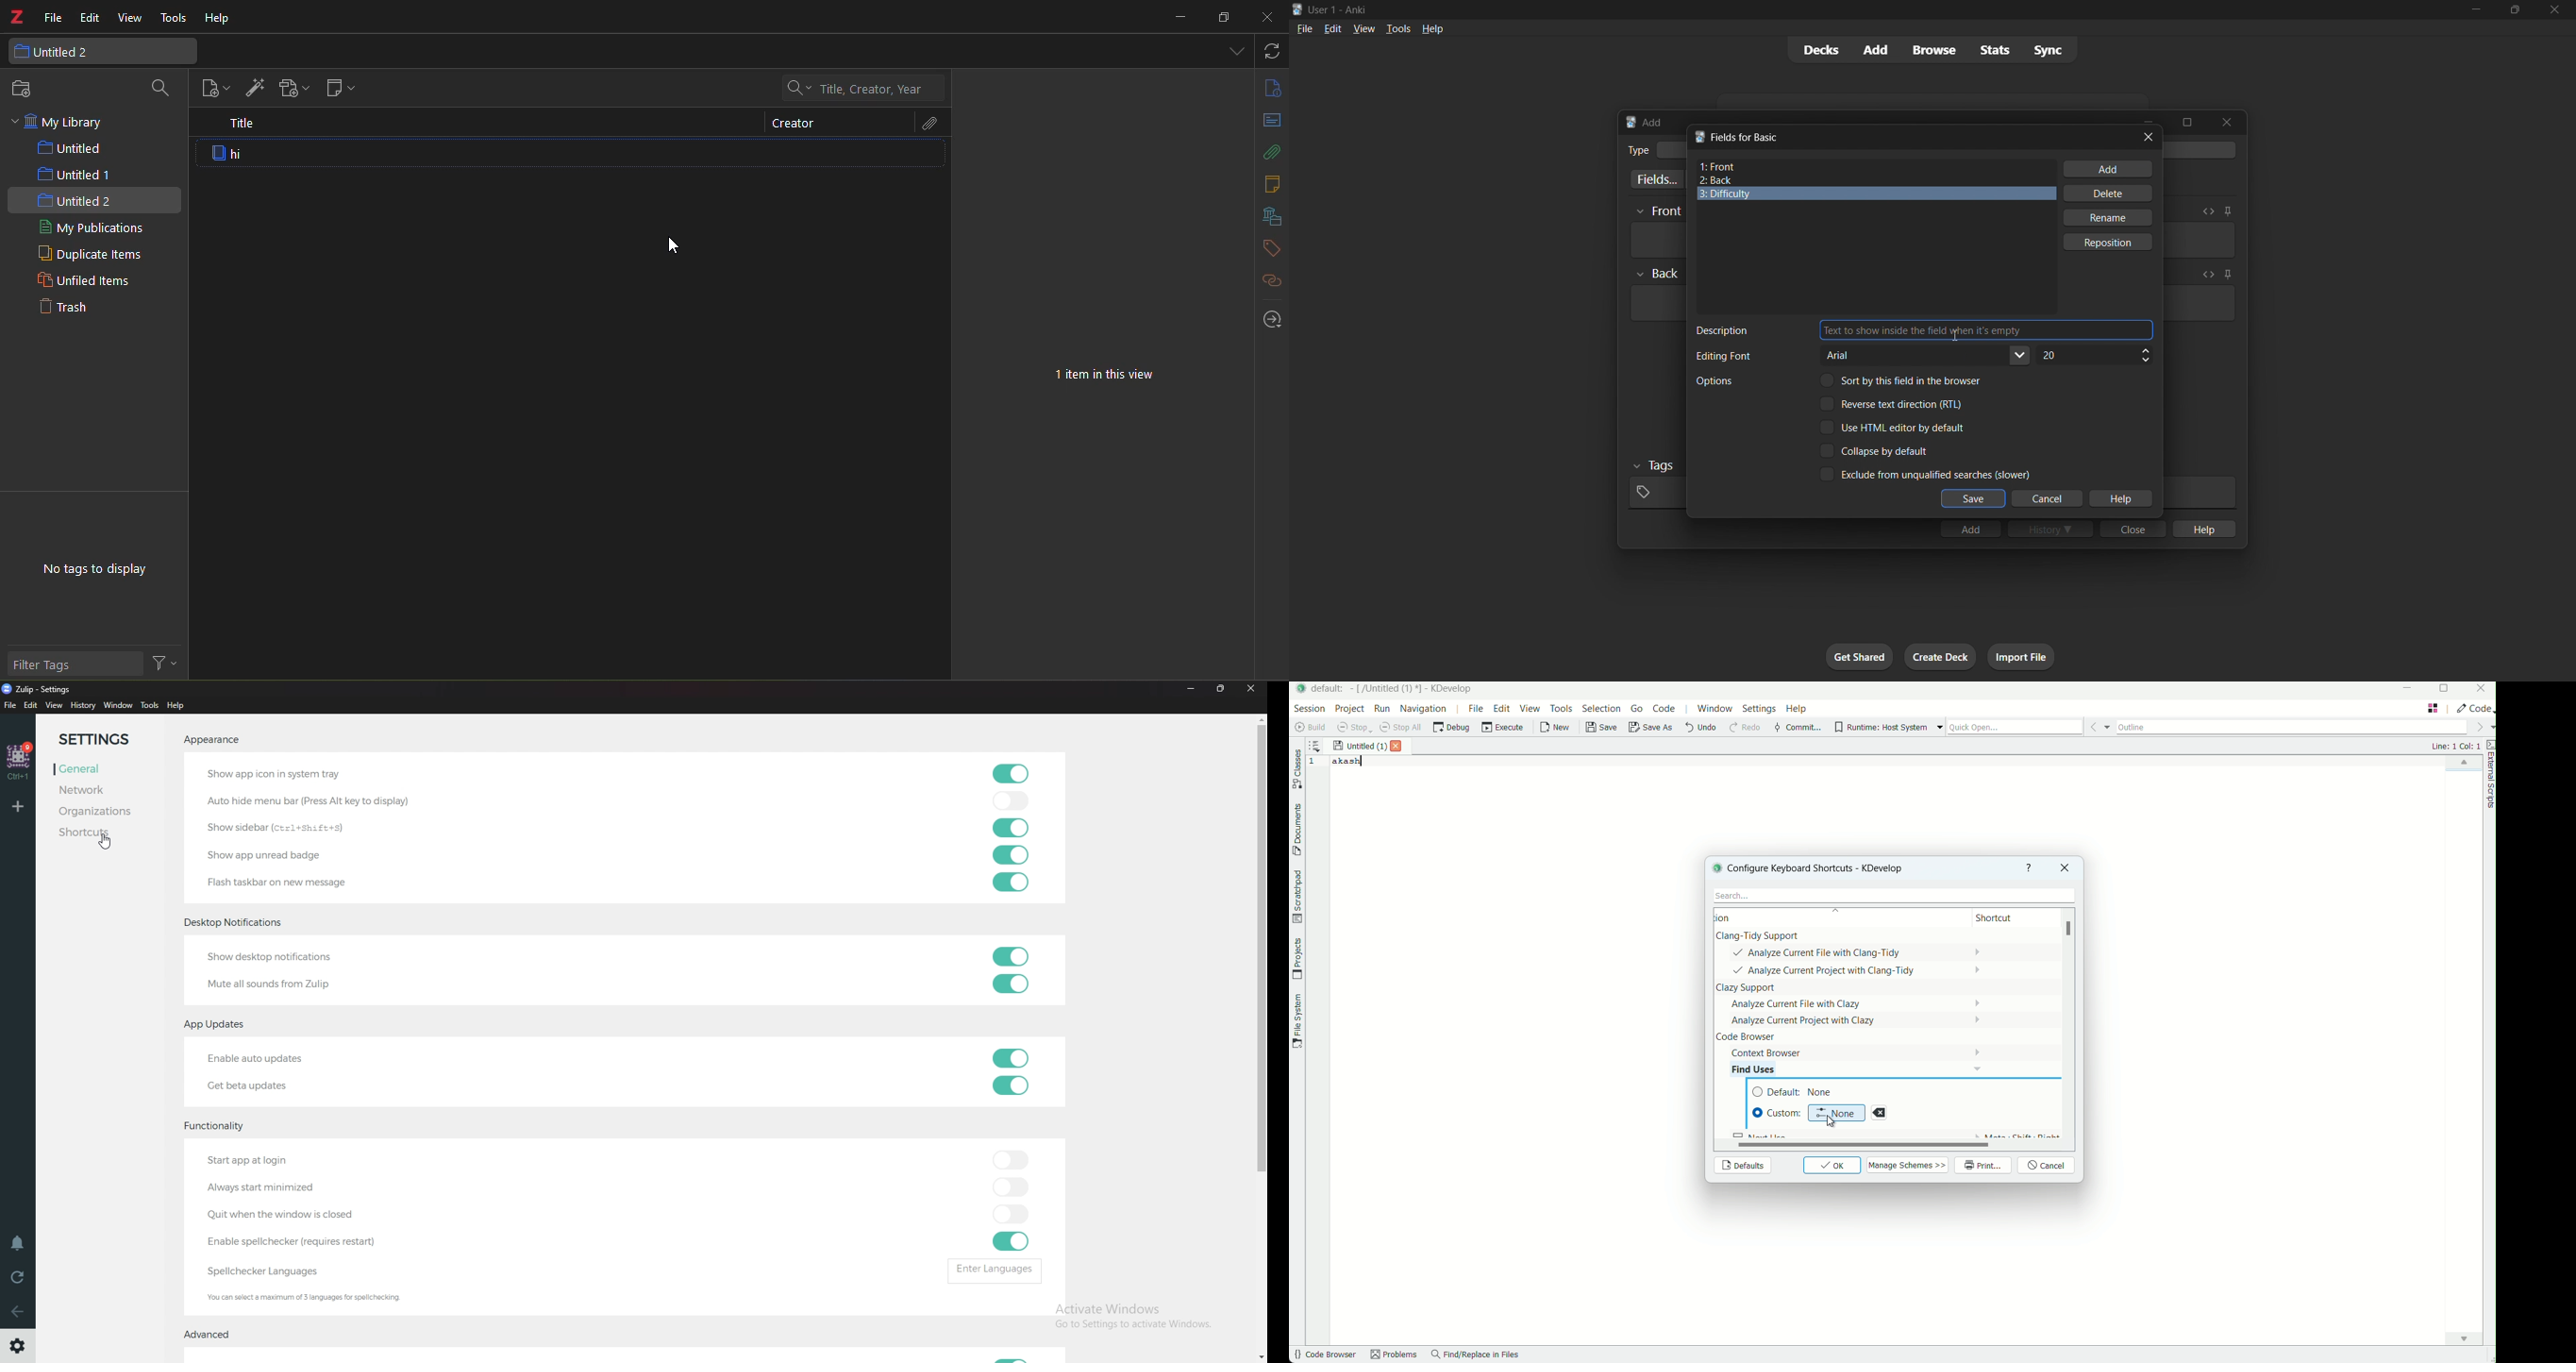 The height and width of the screenshot is (1372, 2576). Describe the element at coordinates (1714, 381) in the screenshot. I see `Text` at that location.